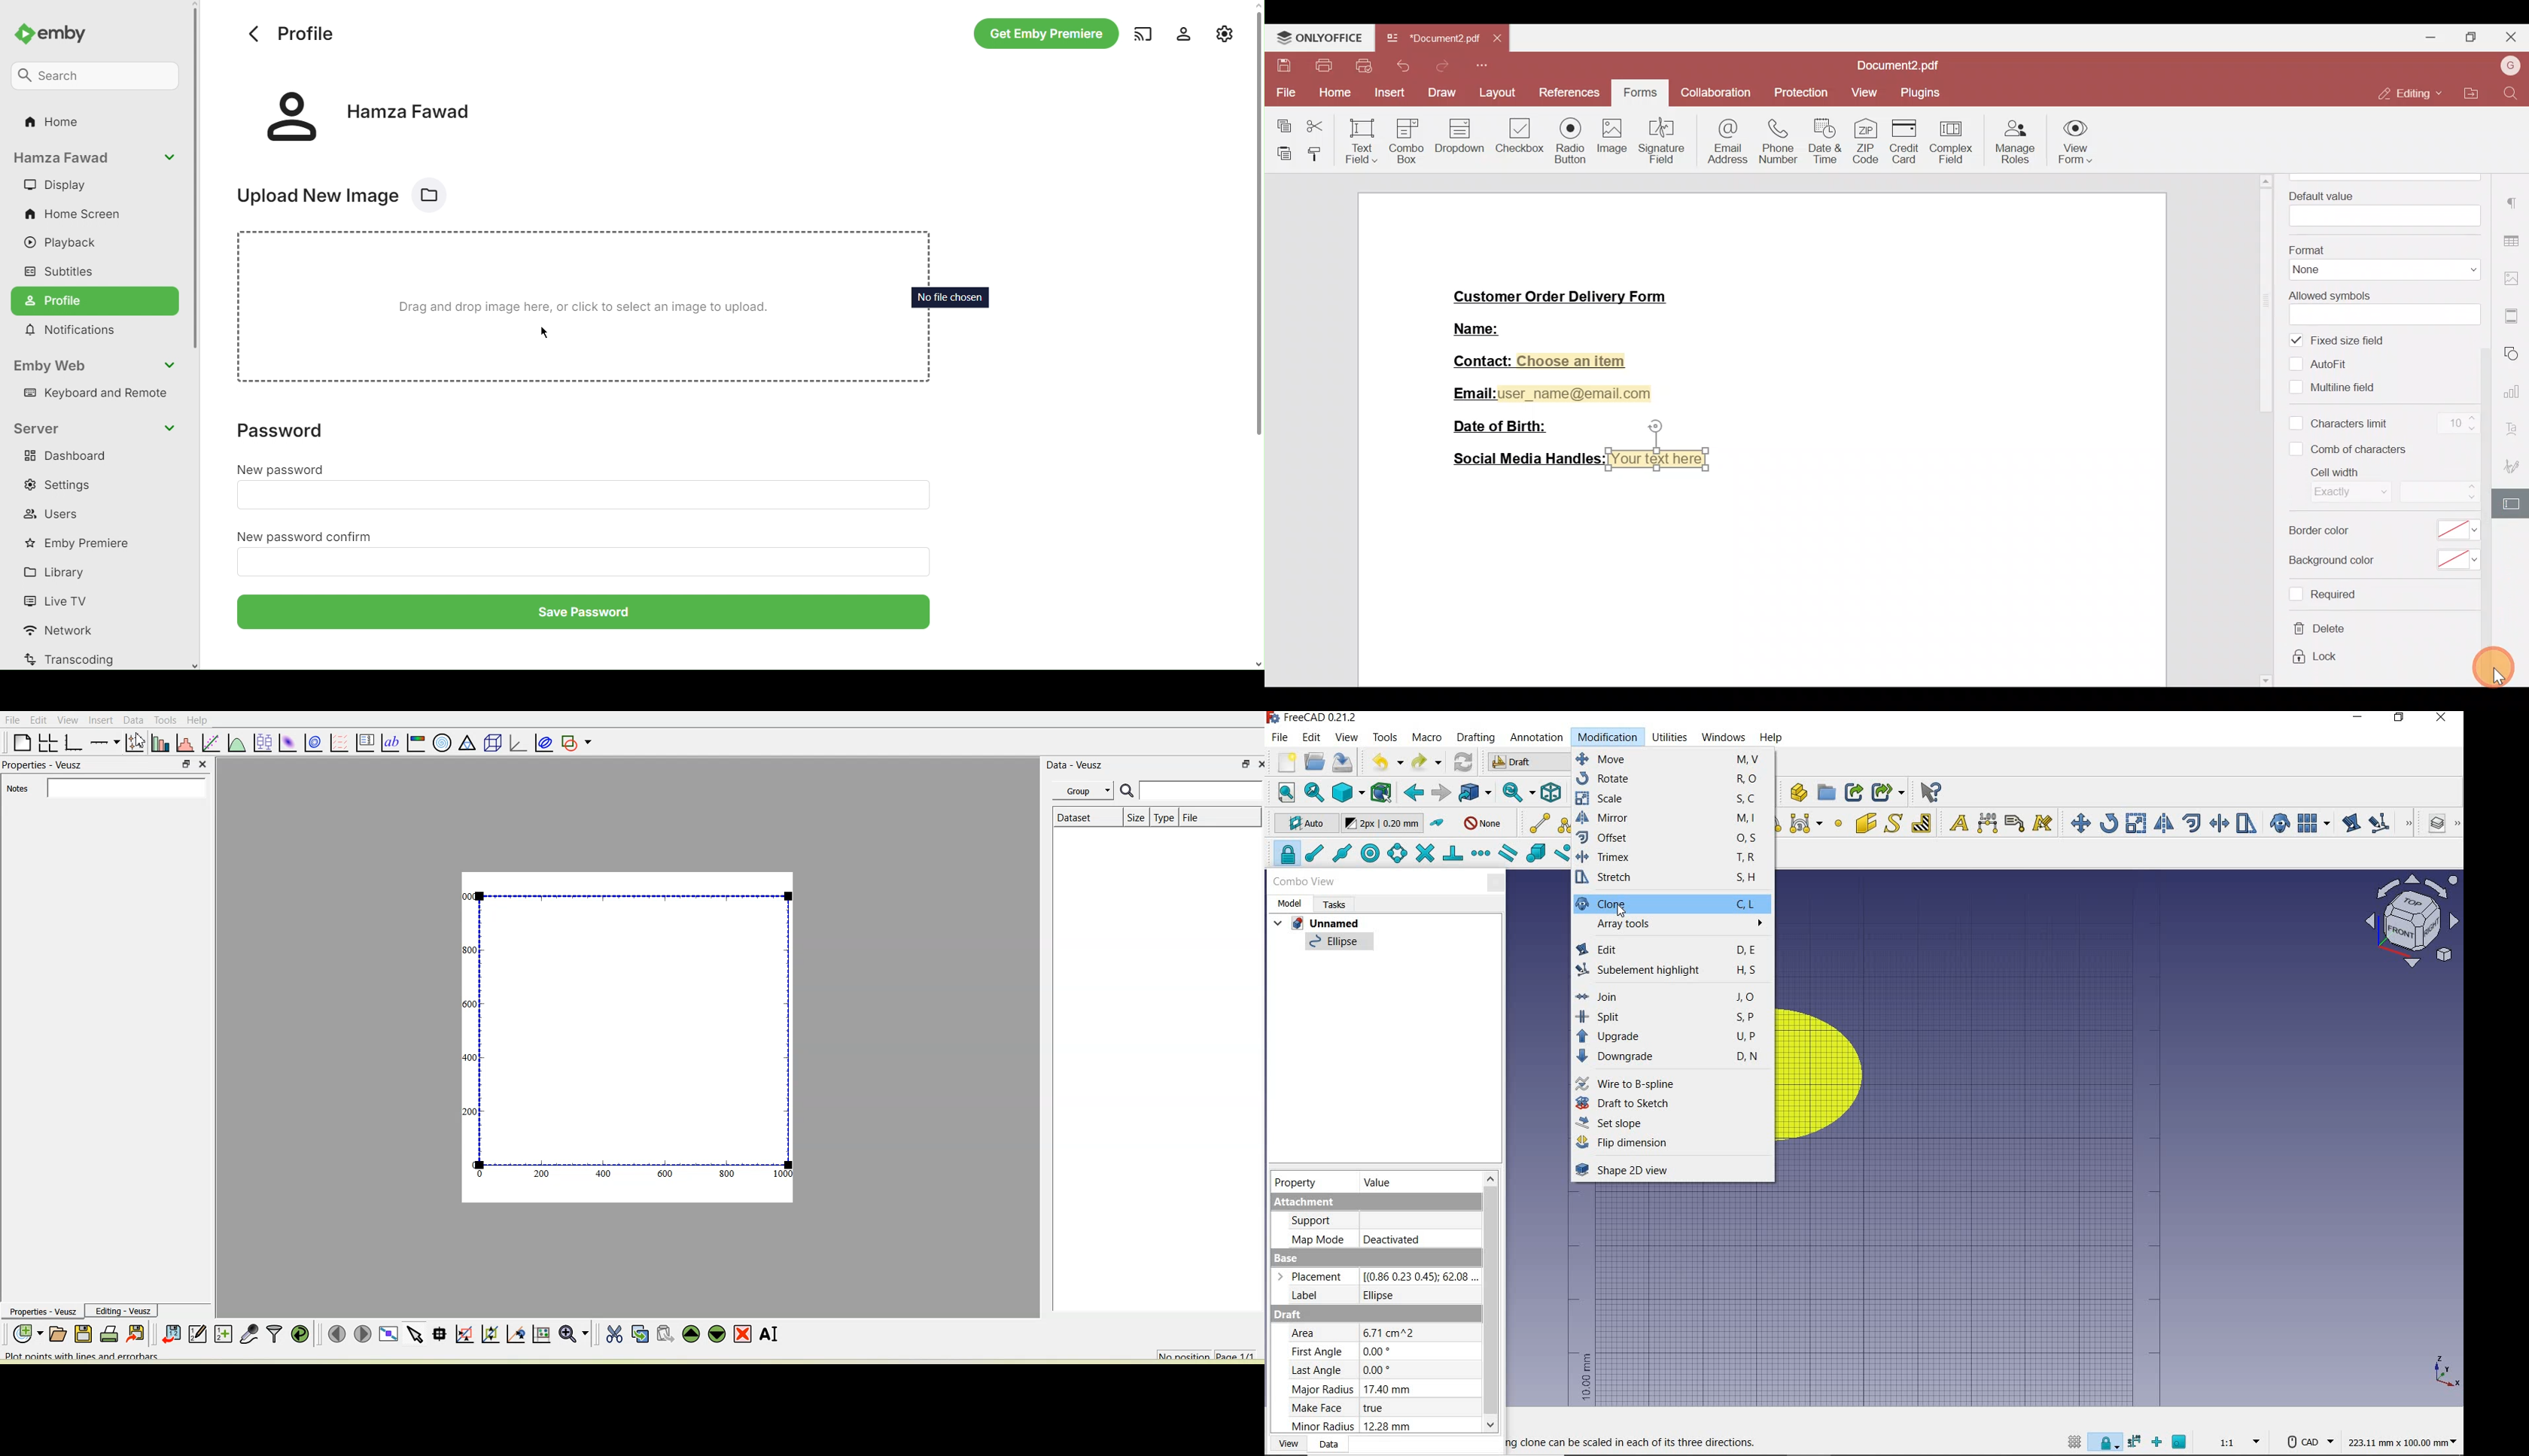  Describe the element at coordinates (1566, 823) in the screenshot. I see `polyline` at that location.